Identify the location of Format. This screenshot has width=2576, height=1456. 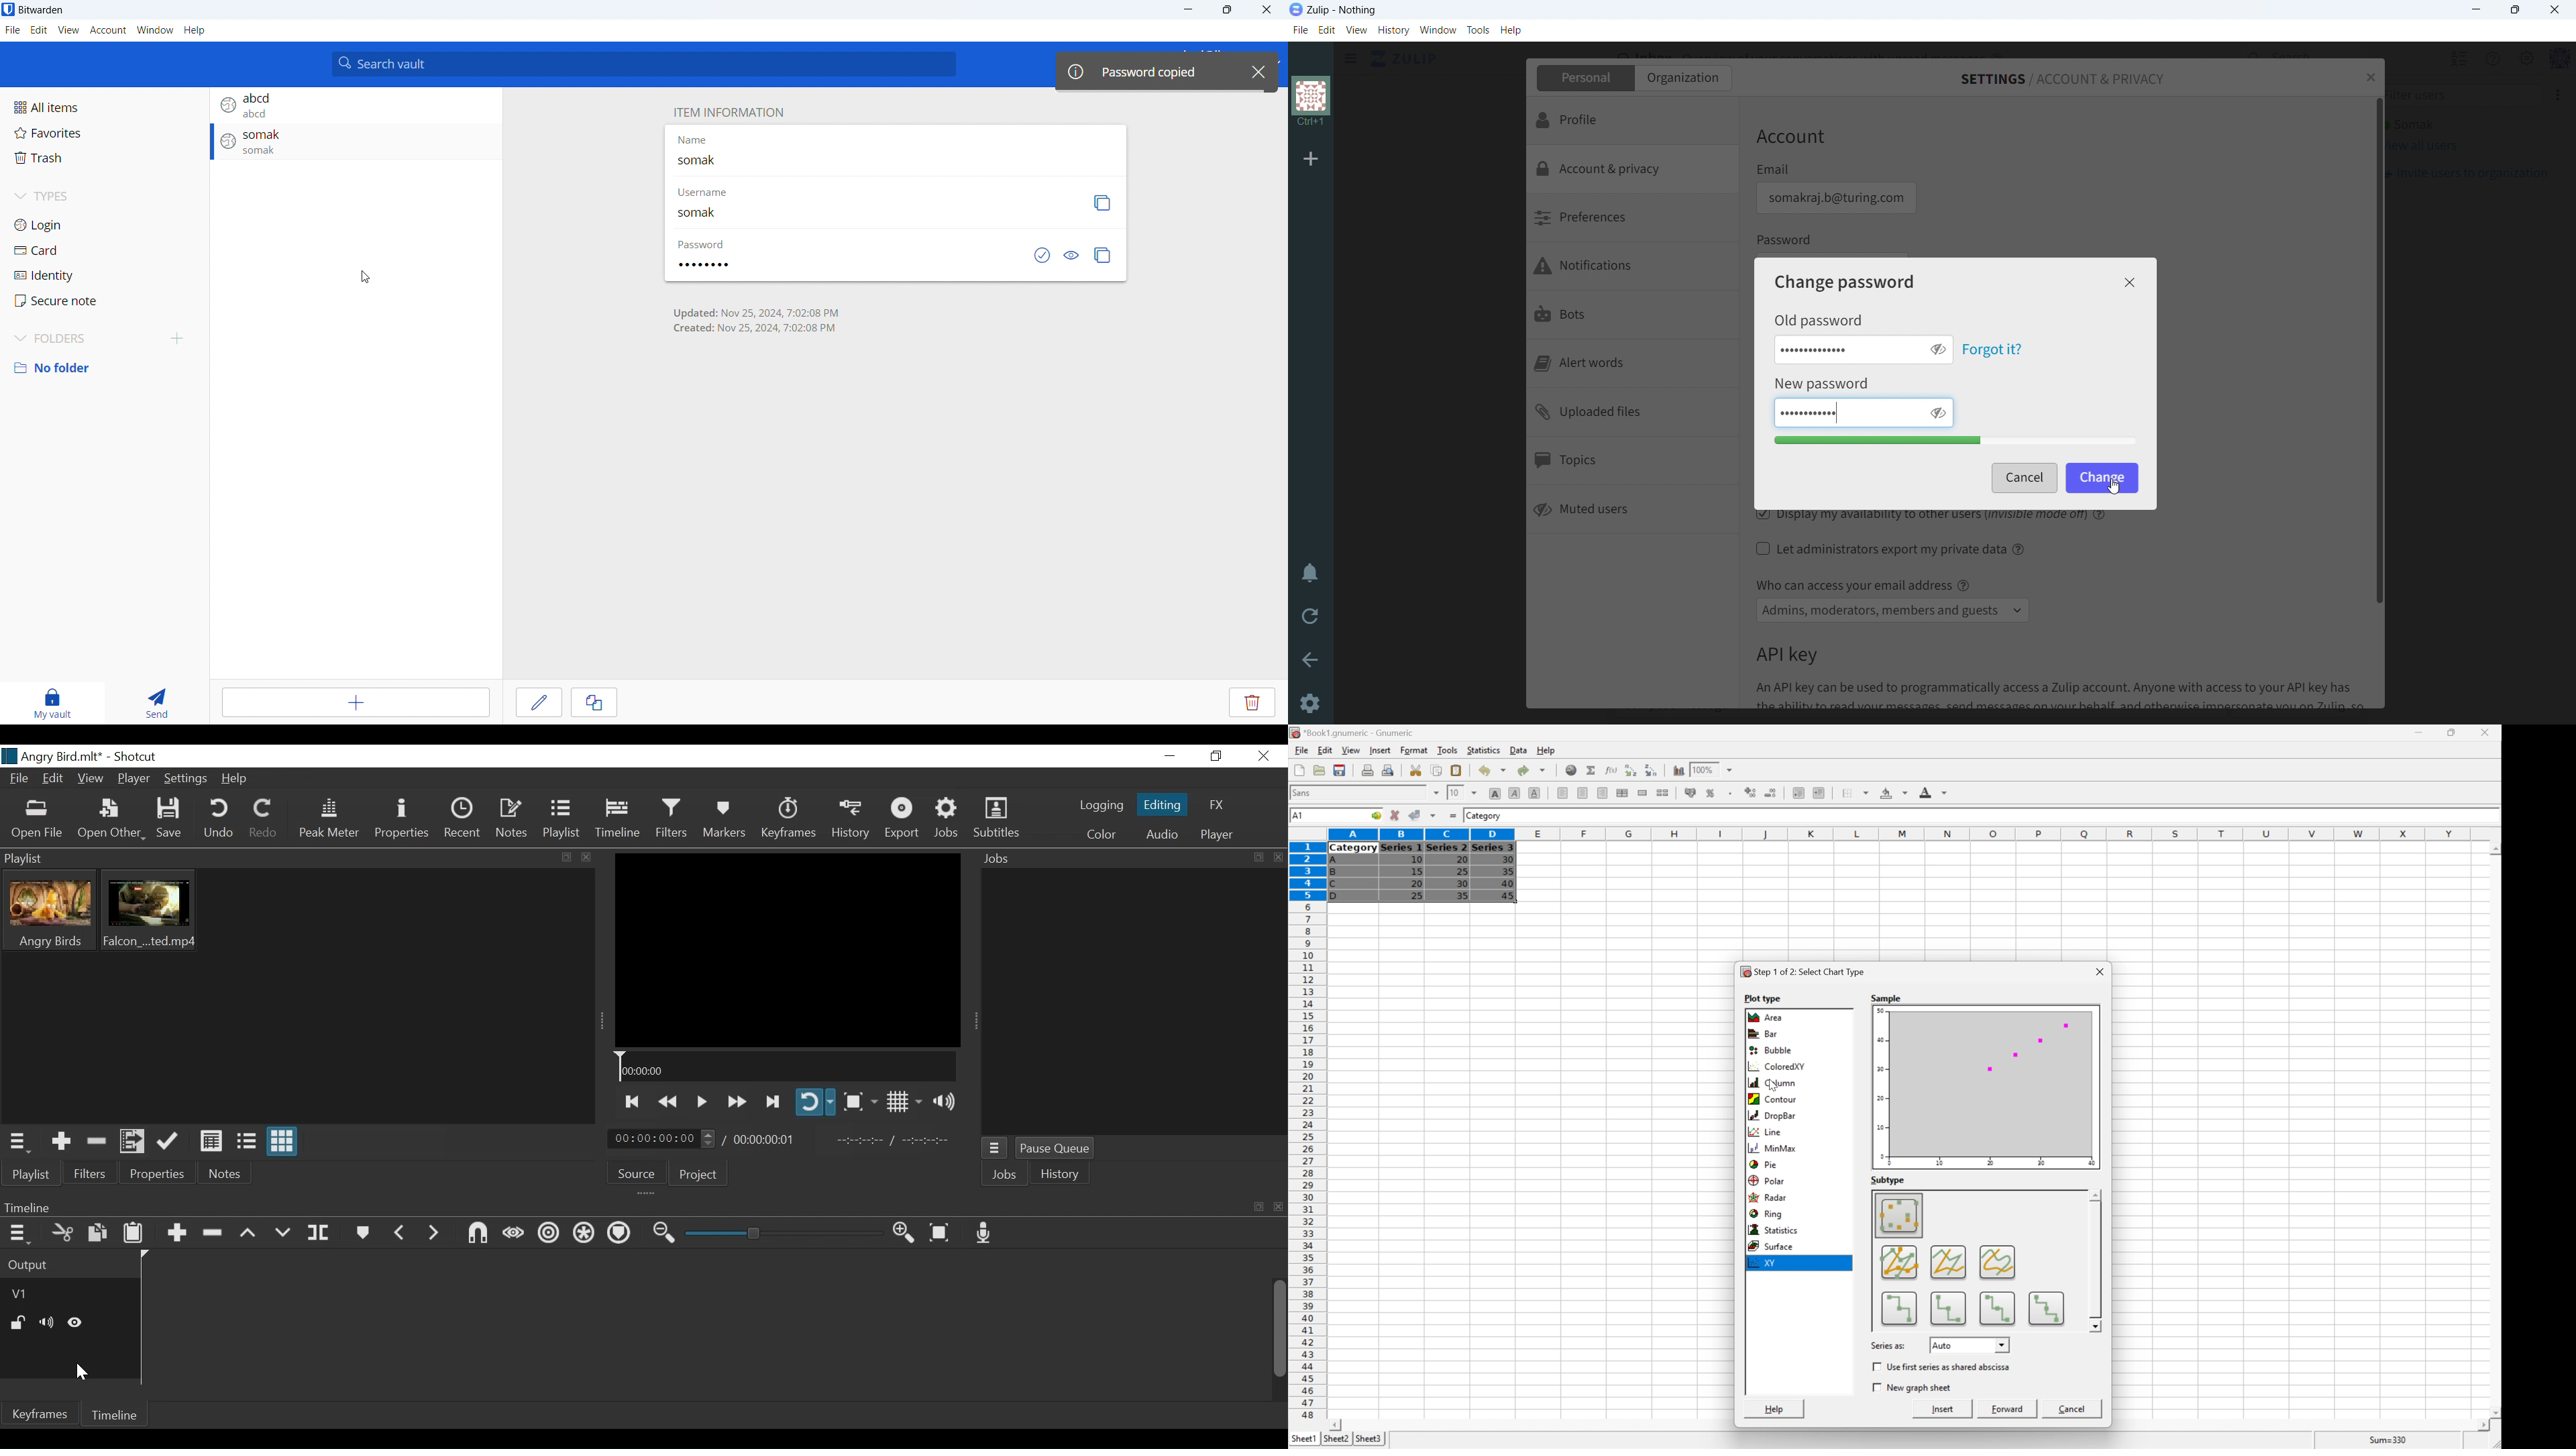
(1414, 749).